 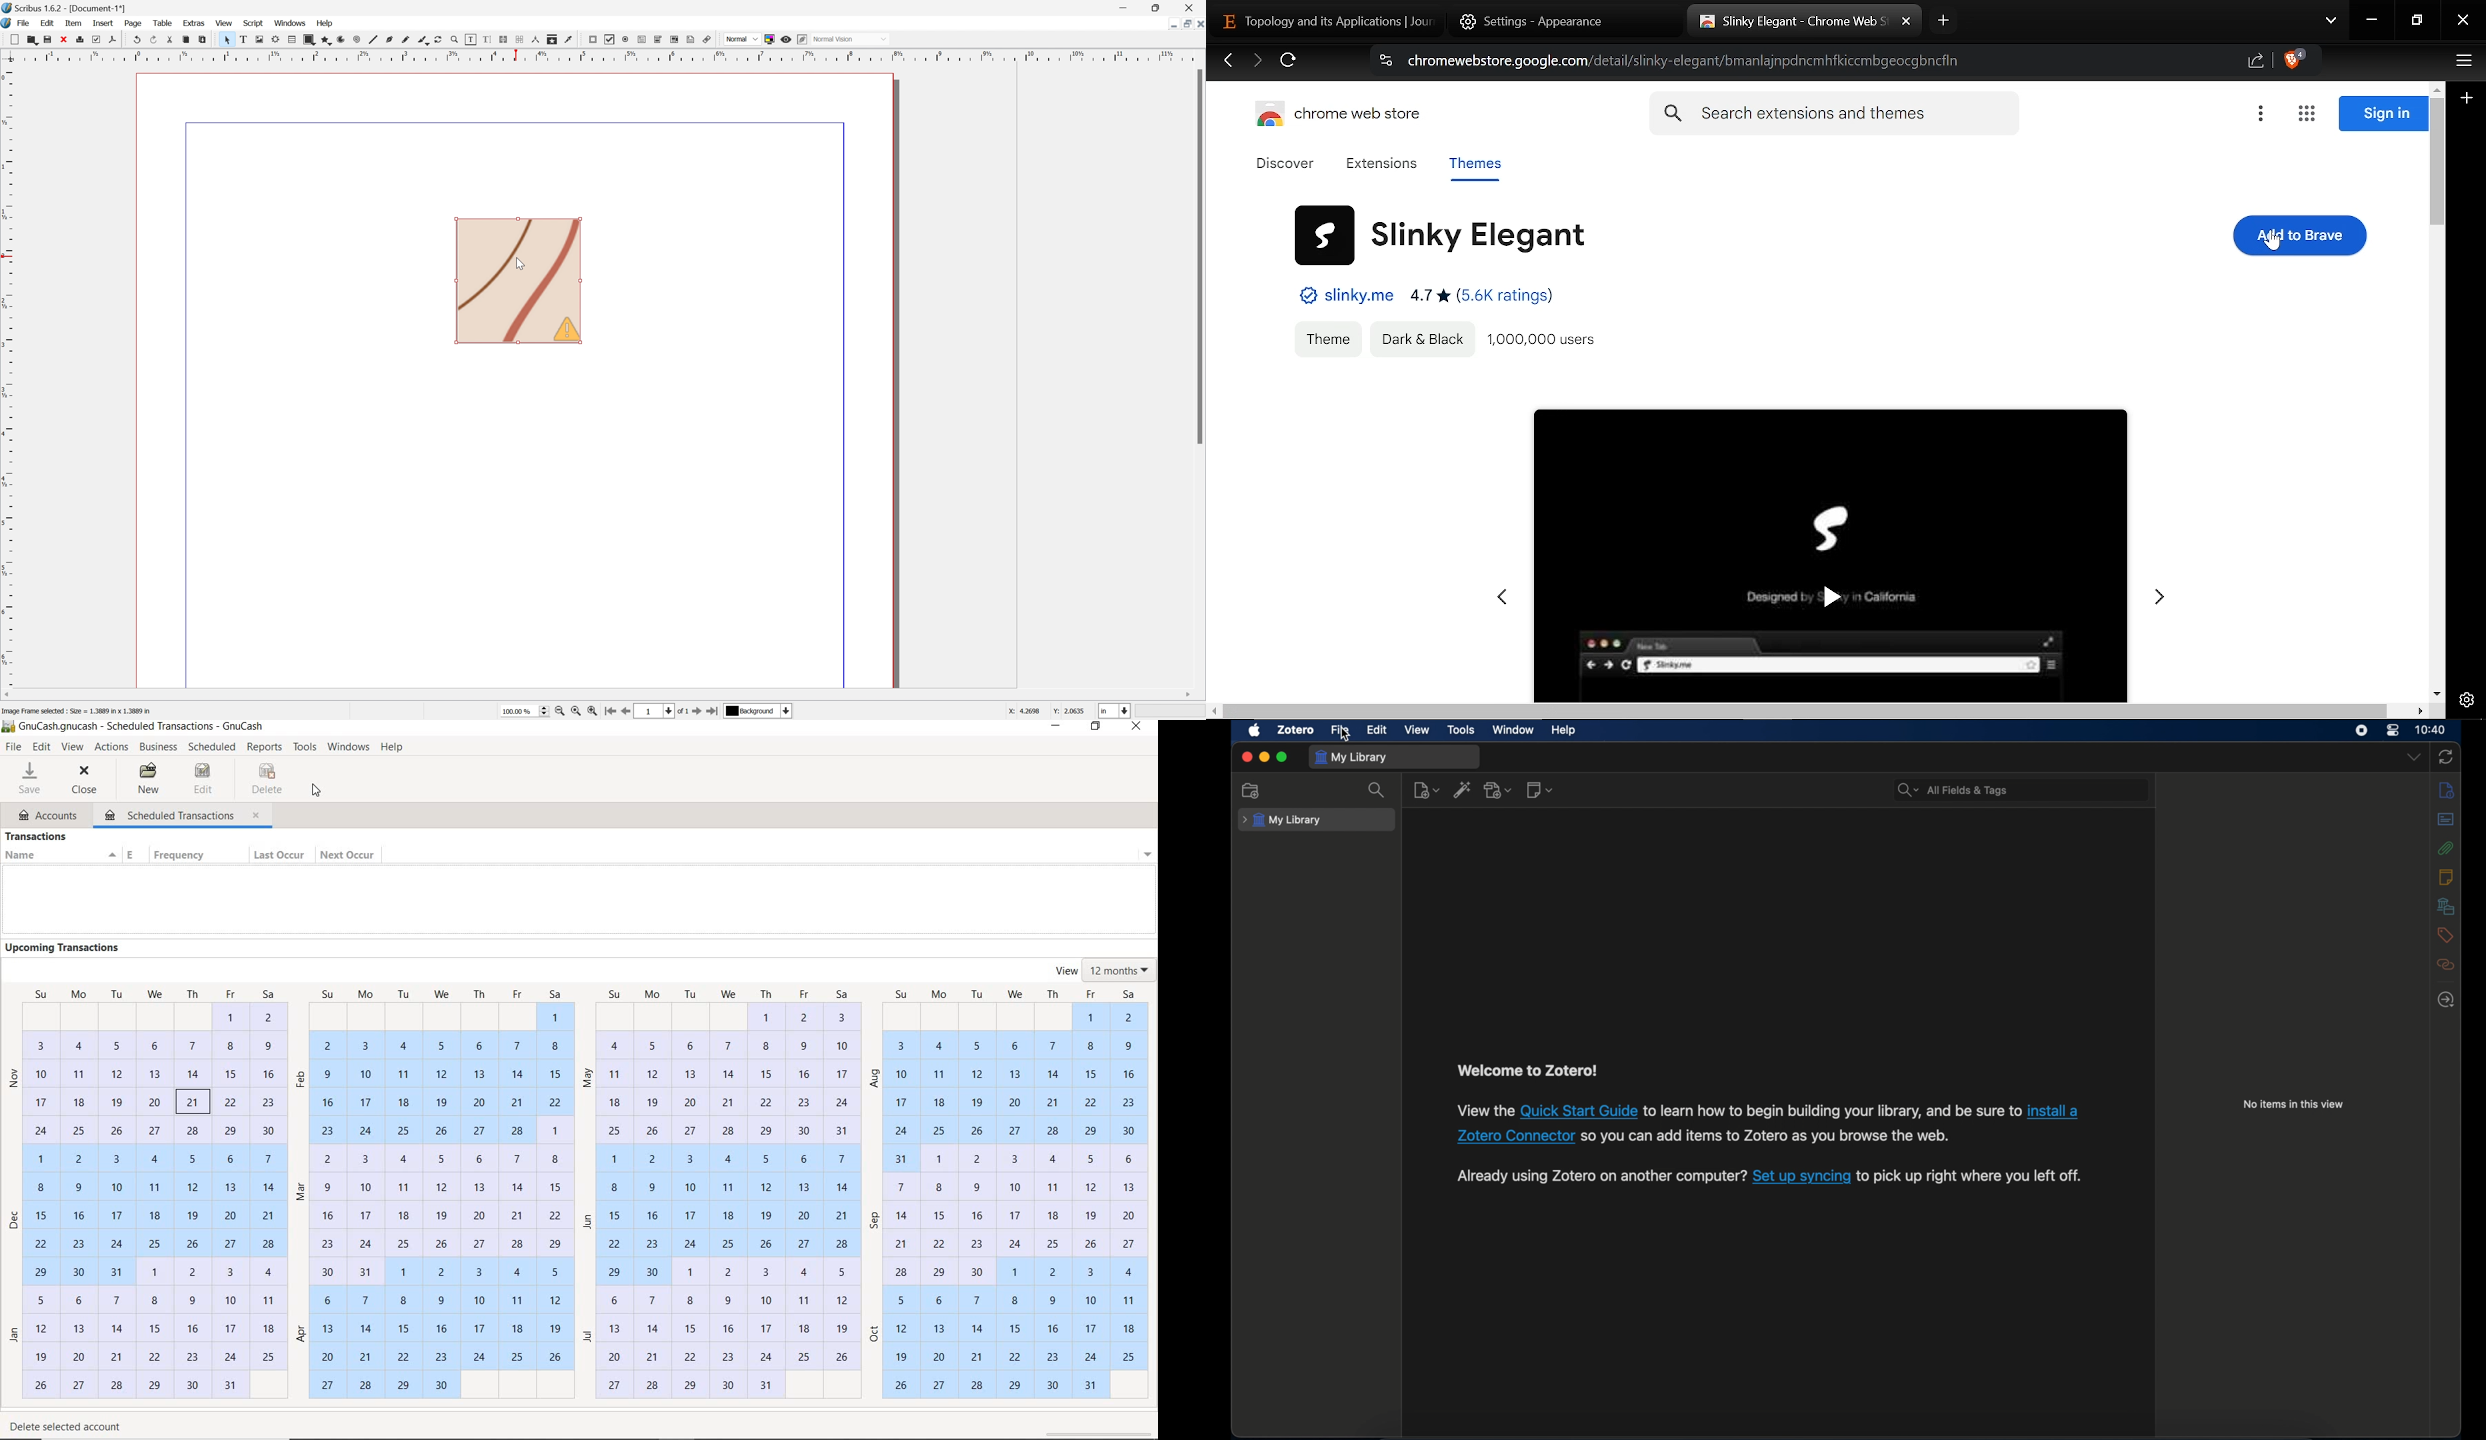 What do you see at coordinates (1580, 1112) in the screenshot?
I see `Quick Start Guide` at bounding box center [1580, 1112].